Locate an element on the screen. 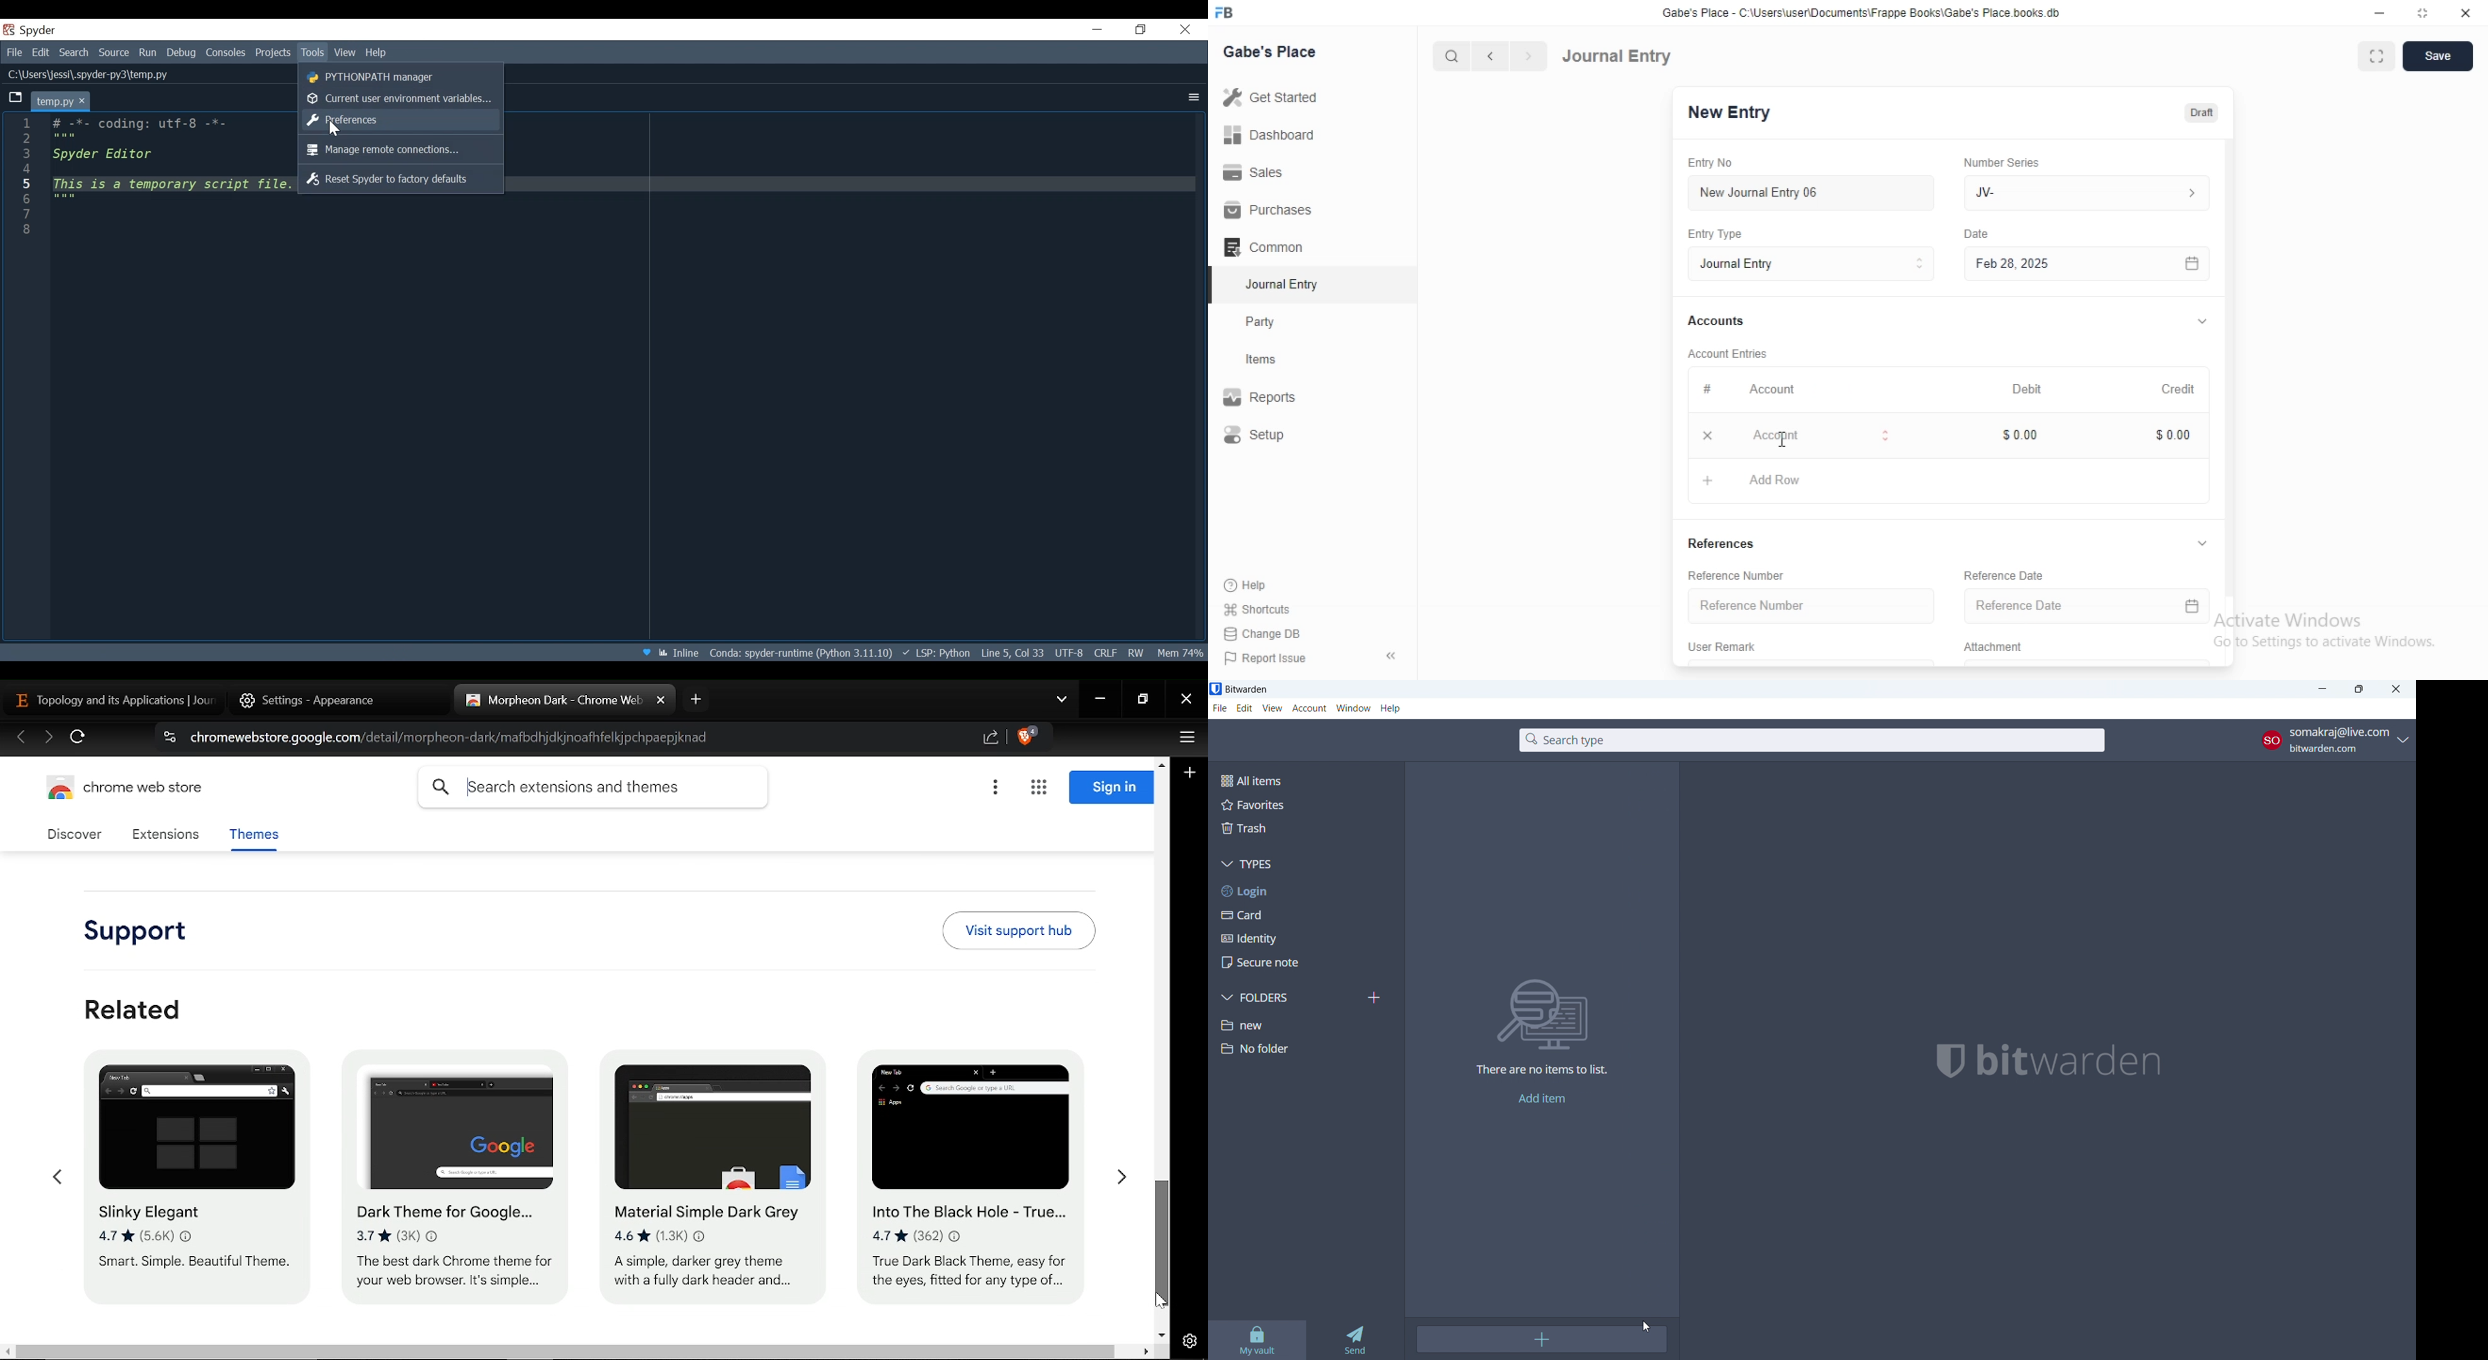 This screenshot has width=2492, height=1372. line column is located at coordinates (31, 377).